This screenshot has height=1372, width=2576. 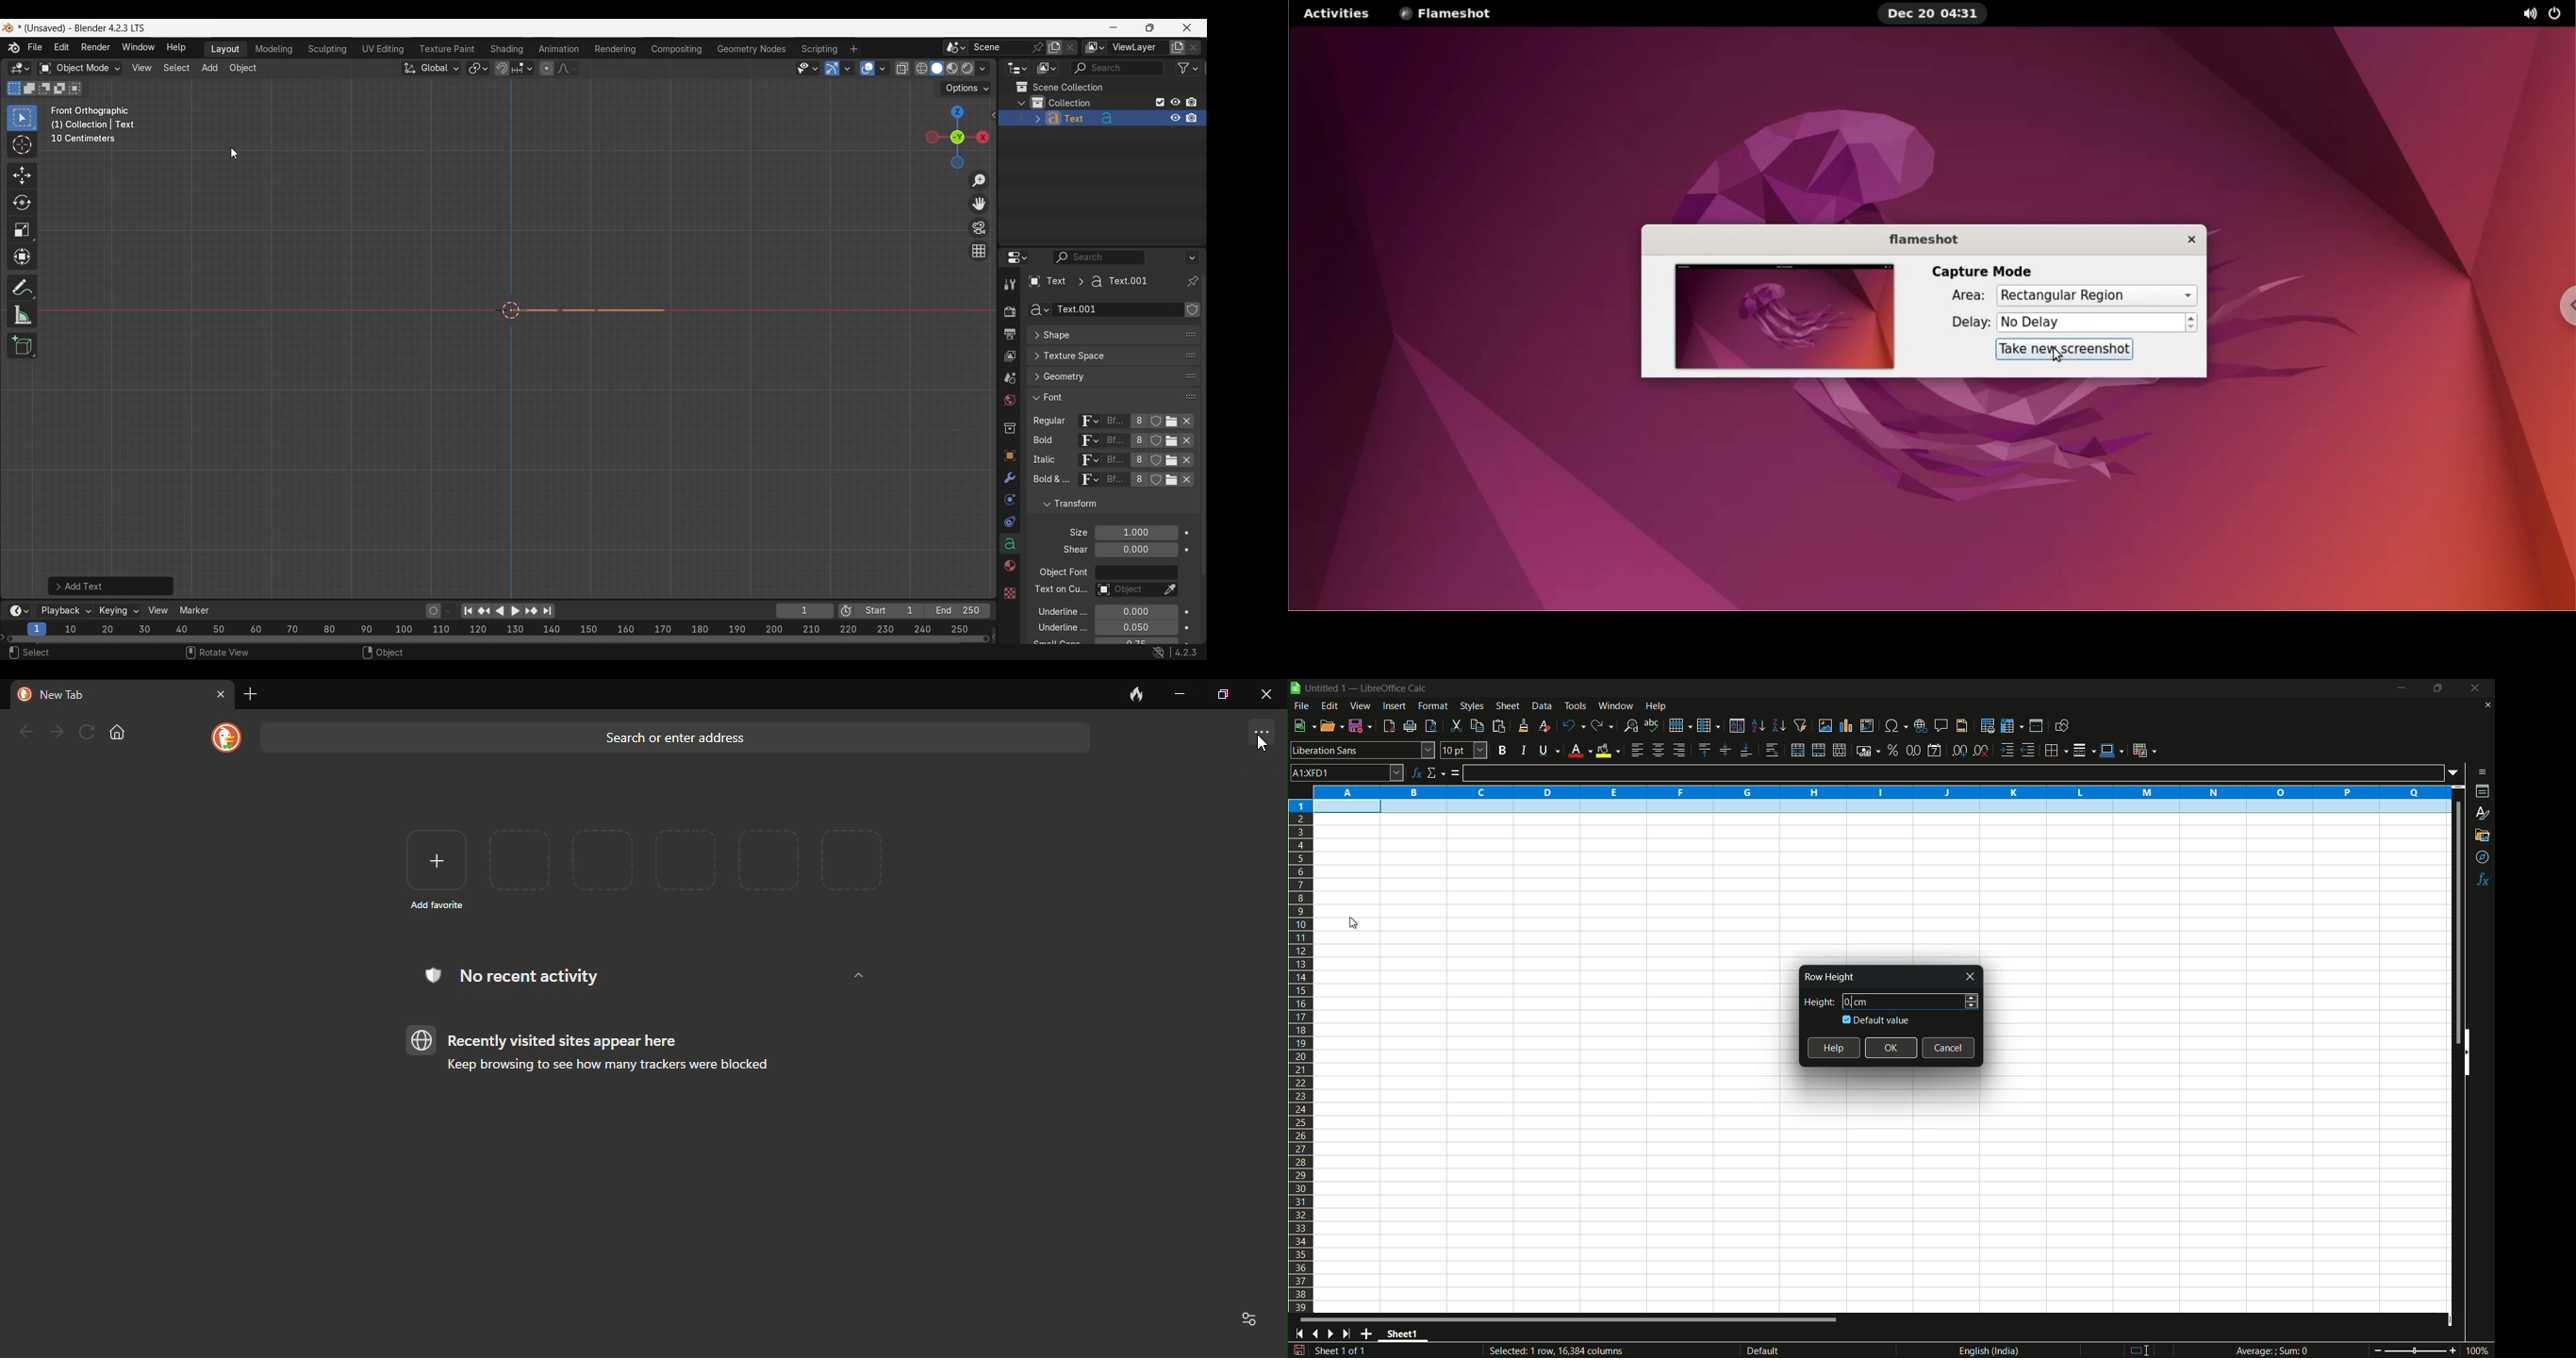 What do you see at coordinates (2007, 750) in the screenshot?
I see `increase indentation` at bounding box center [2007, 750].